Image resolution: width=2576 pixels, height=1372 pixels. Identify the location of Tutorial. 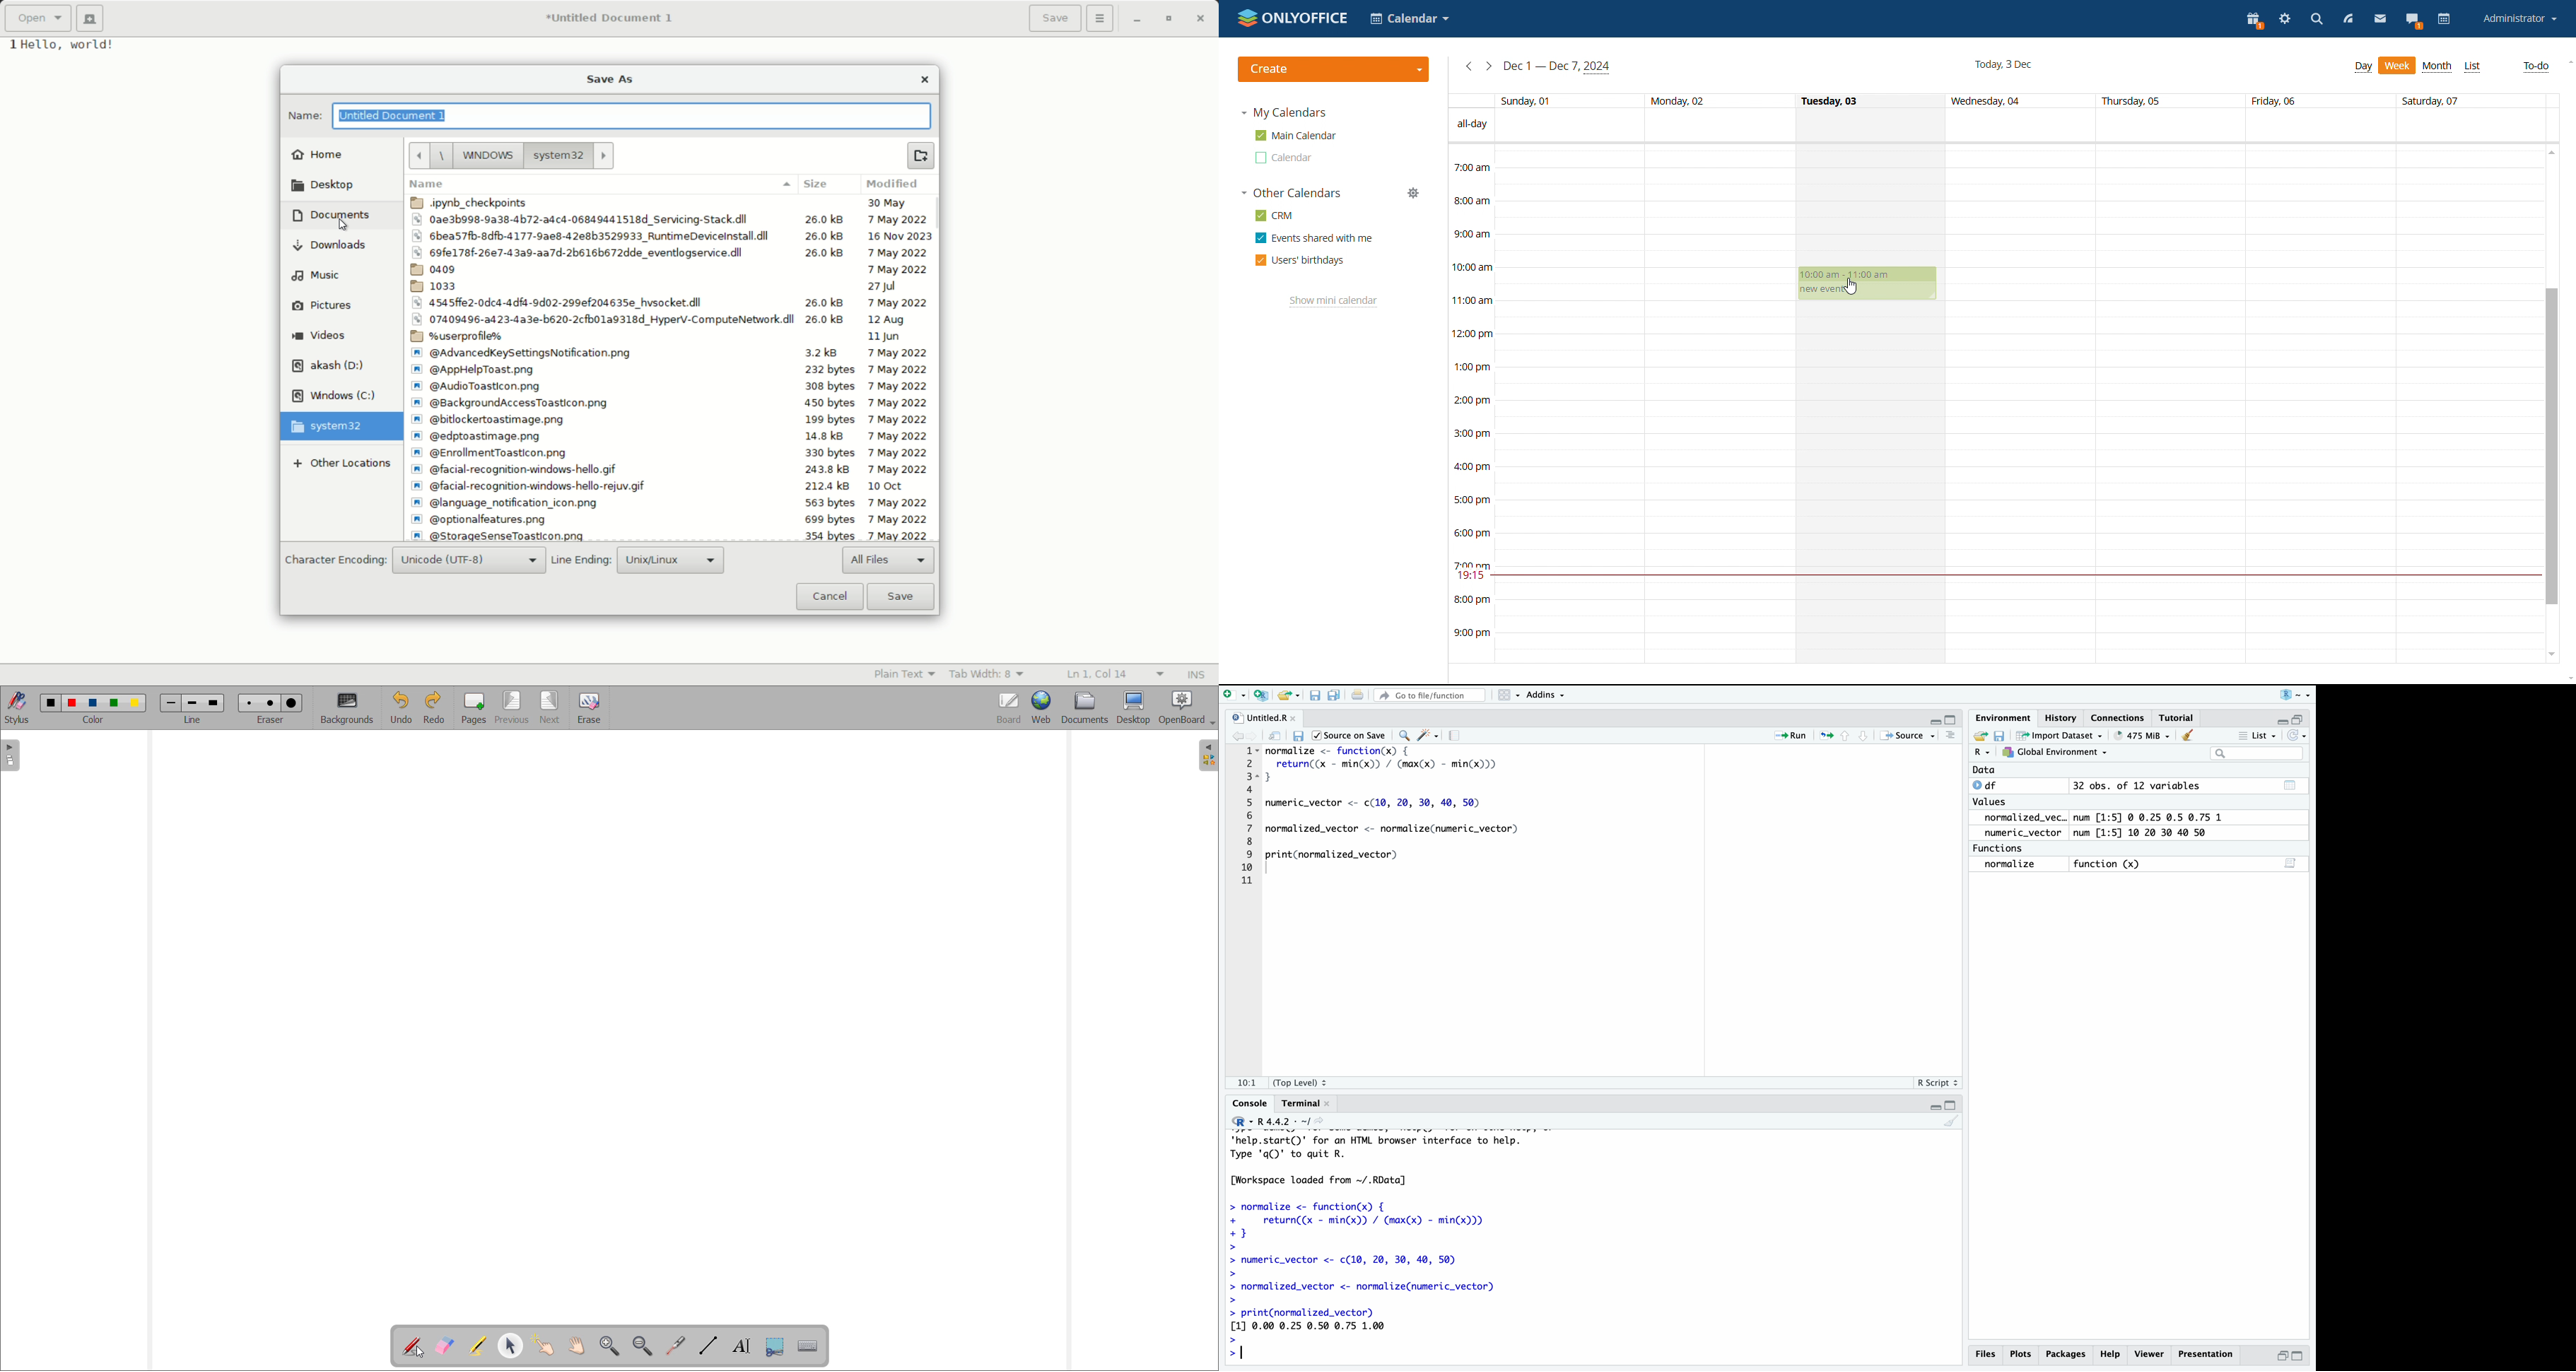
(2177, 717).